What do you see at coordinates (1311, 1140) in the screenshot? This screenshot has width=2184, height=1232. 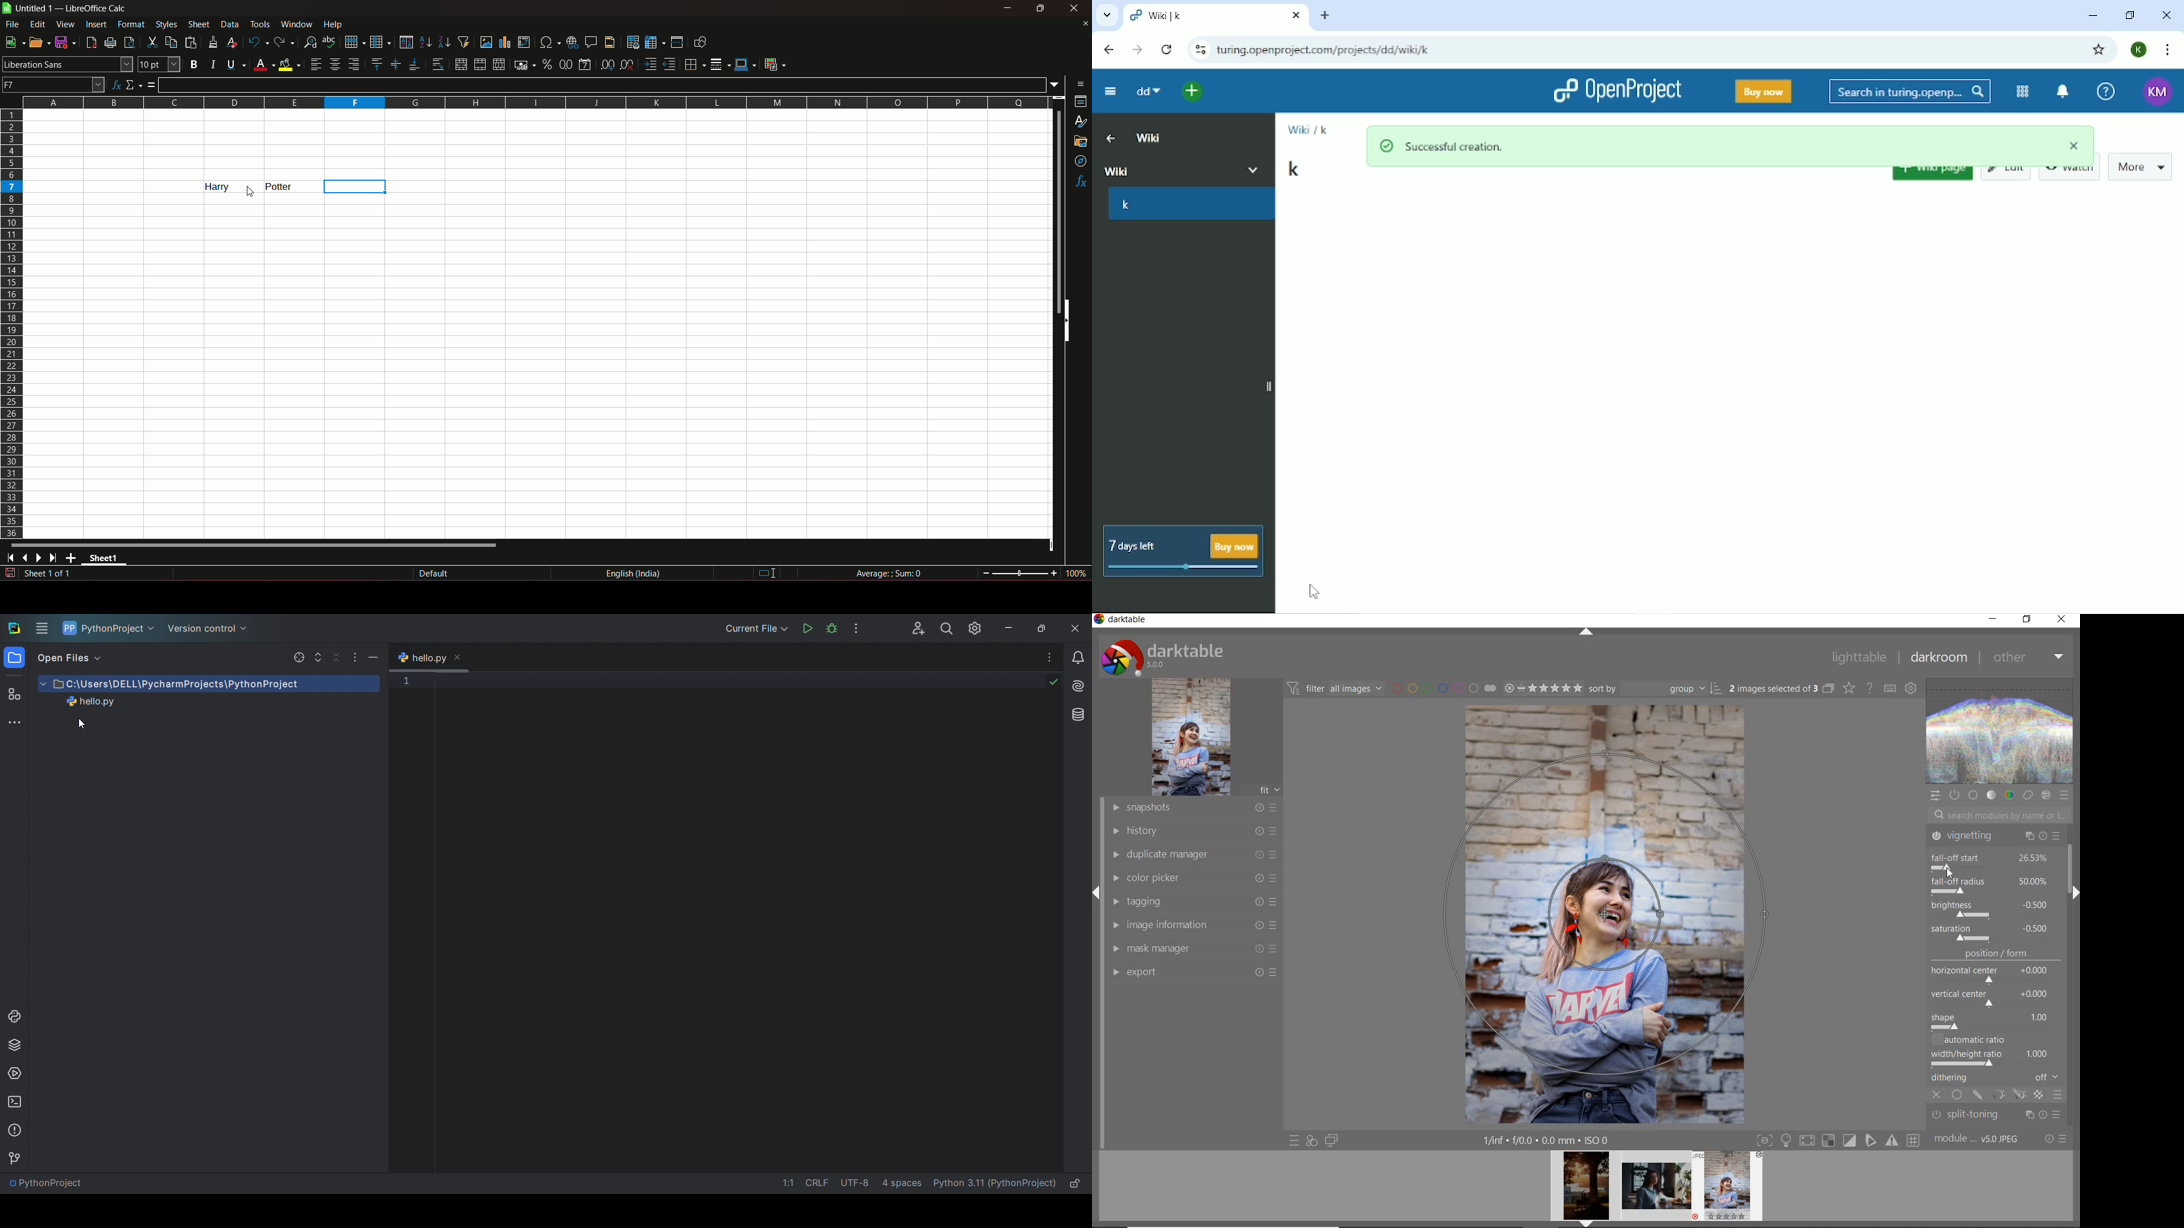 I see `quick access for applying any of your style` at bounding box center [1311, 1140].